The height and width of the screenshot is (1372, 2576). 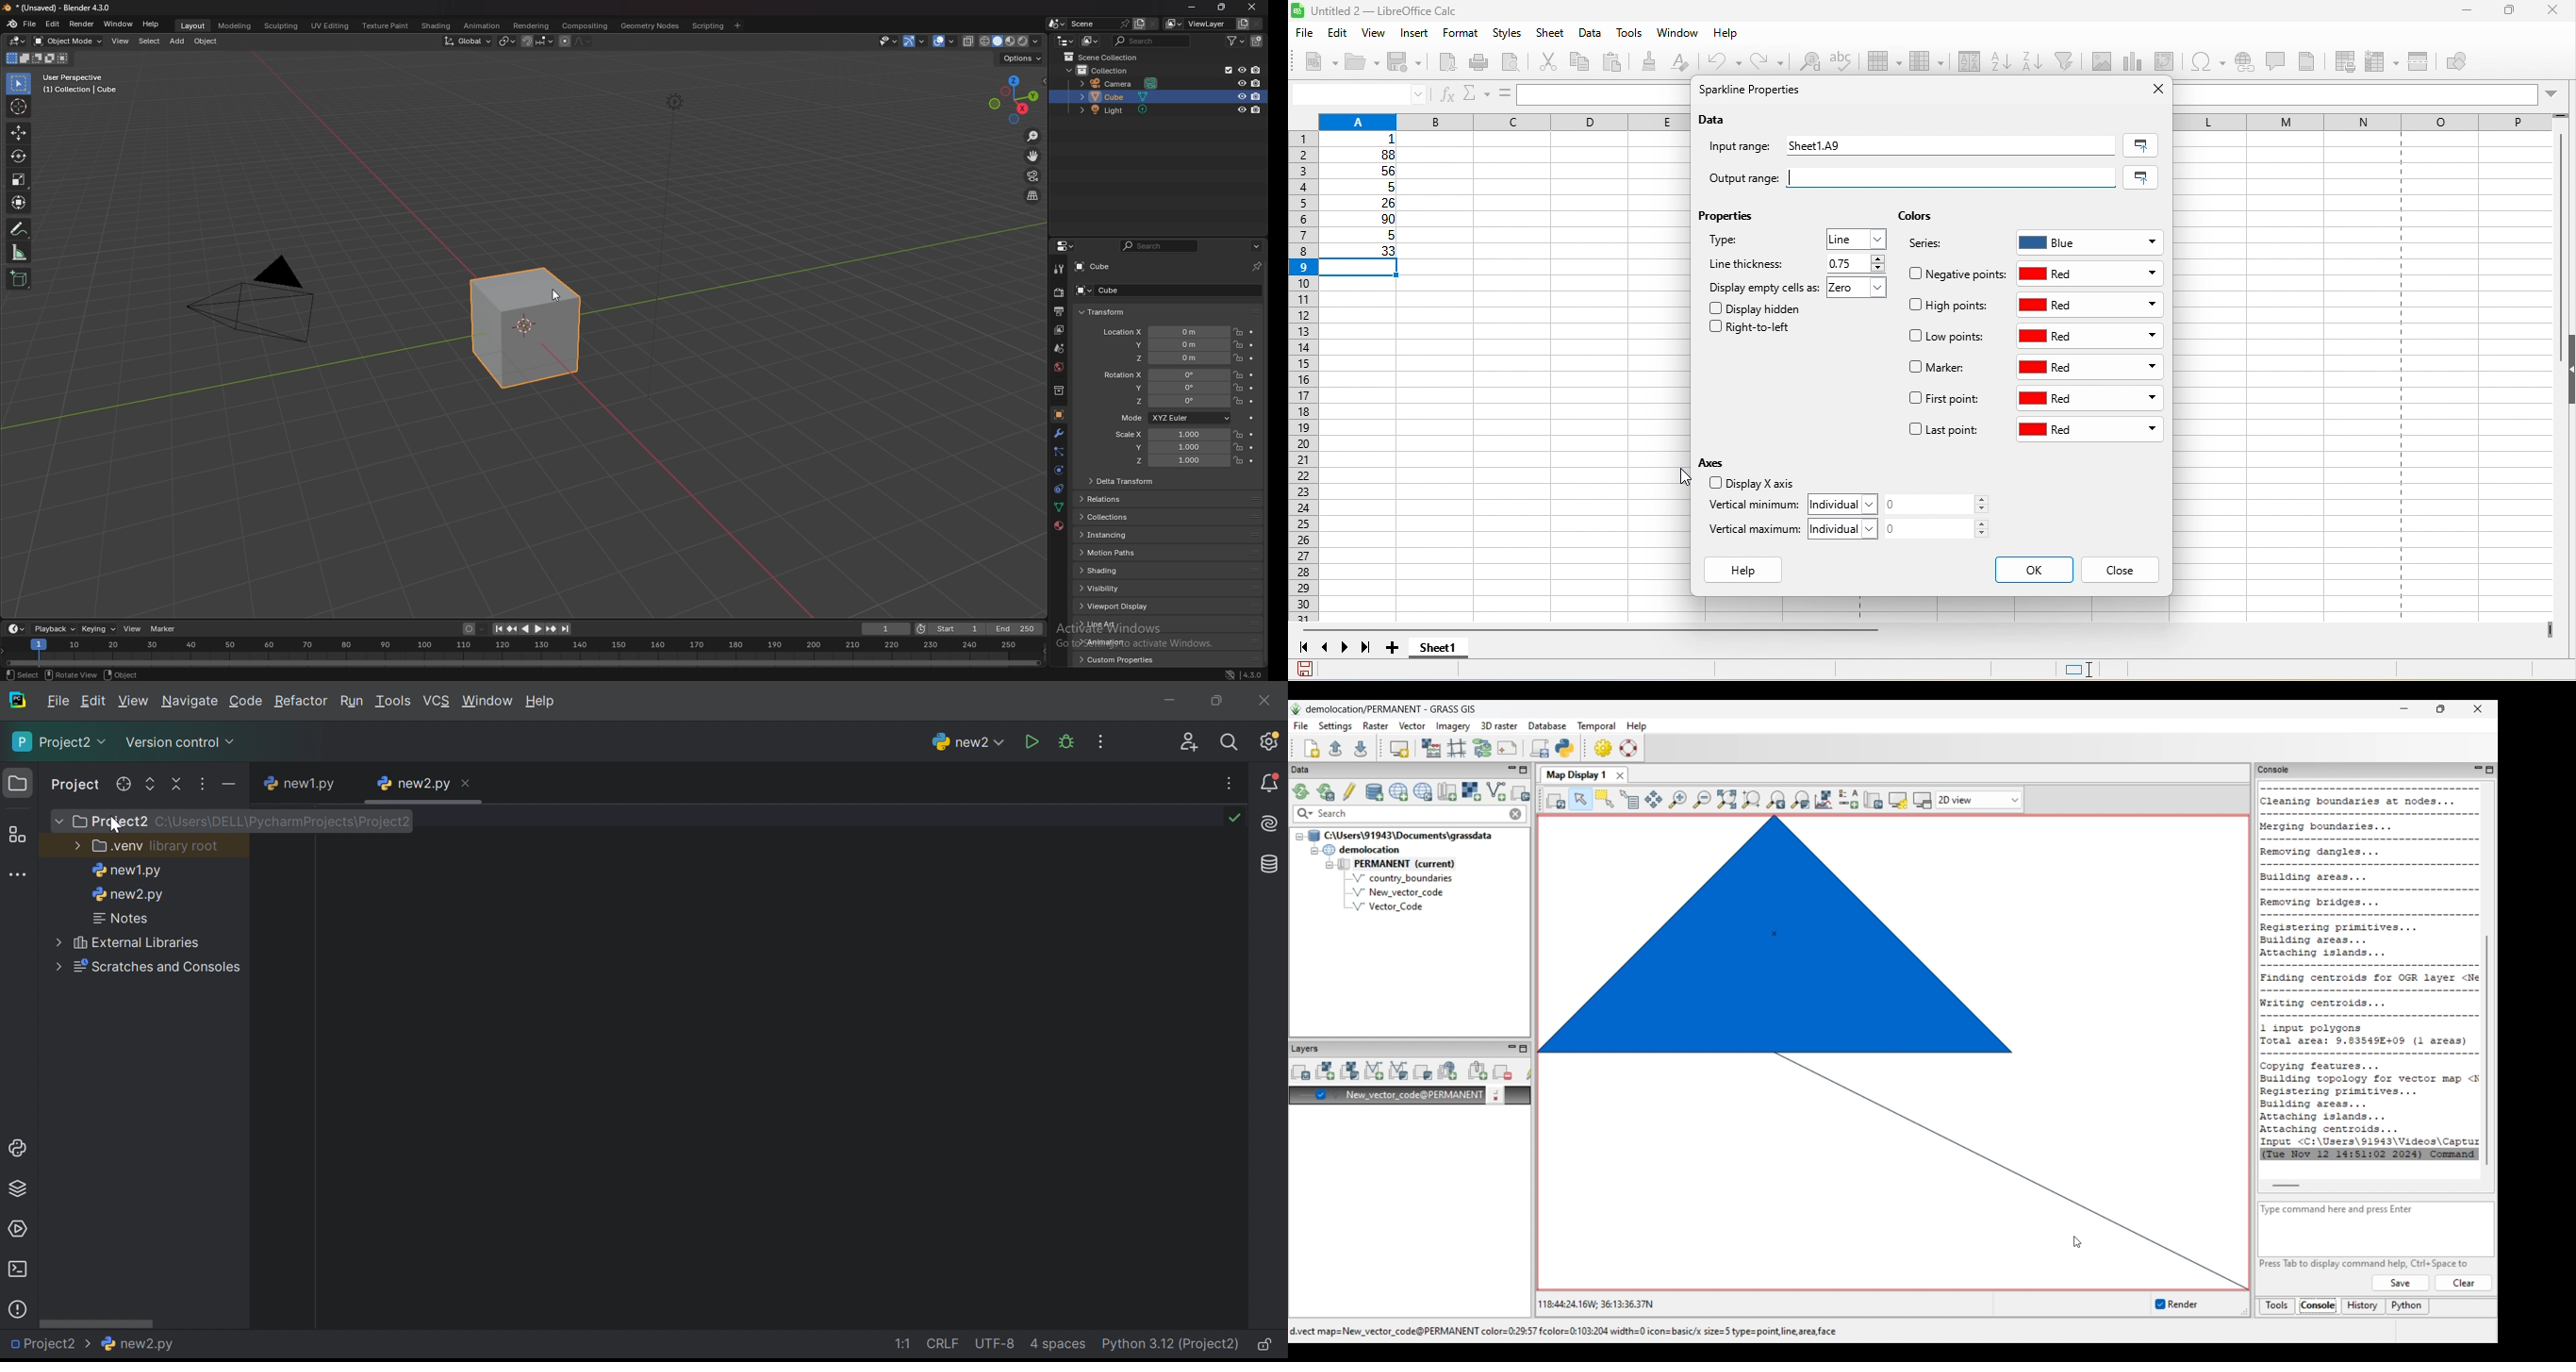 What do you see at coordinates (1238, 358) in the screenshot?
I see `lock` at bounding box center [1238, 358].